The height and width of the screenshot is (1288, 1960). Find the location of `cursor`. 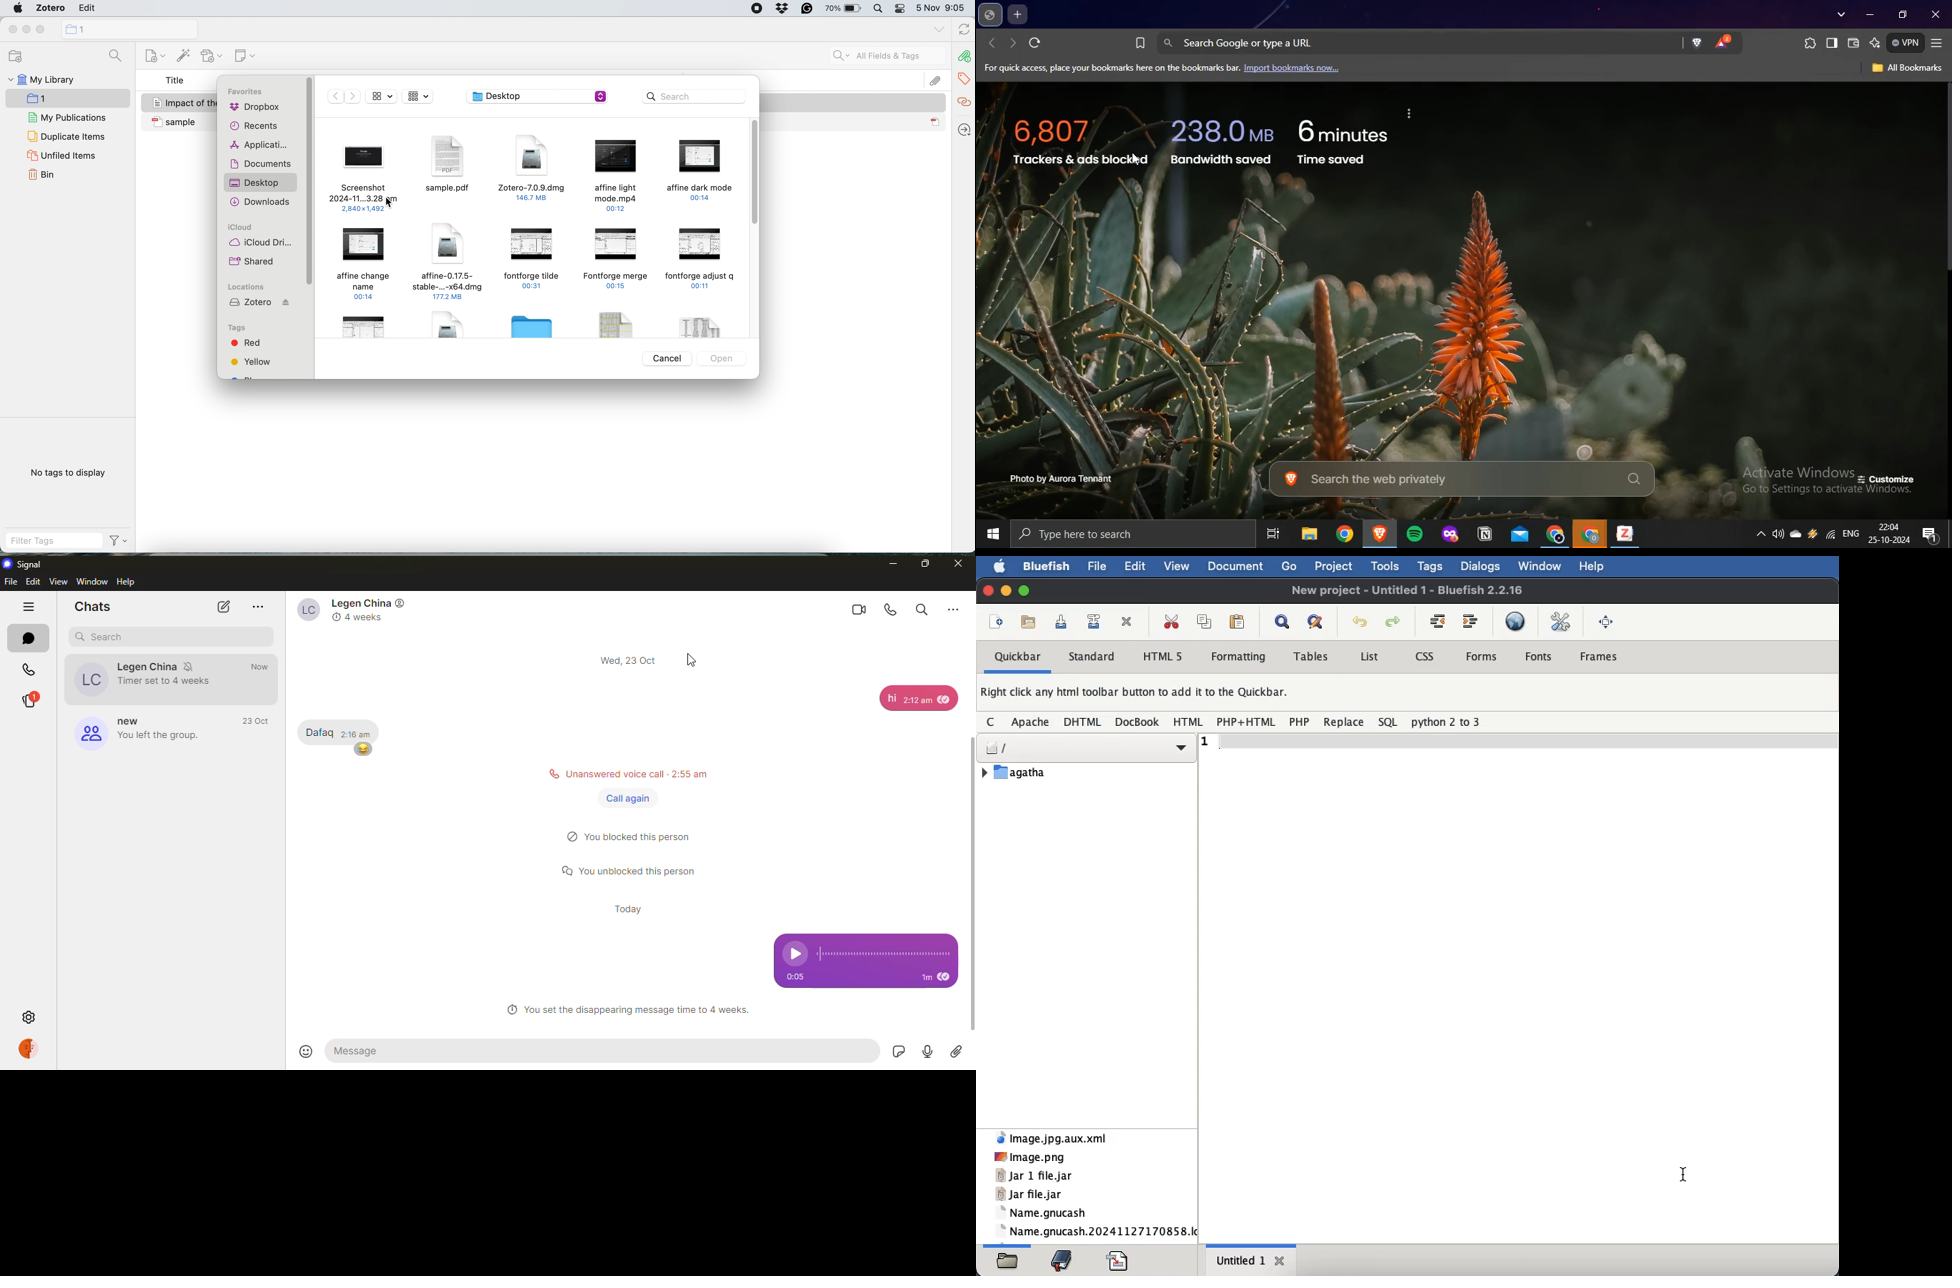

cursor is located at coordinates (390, 202).